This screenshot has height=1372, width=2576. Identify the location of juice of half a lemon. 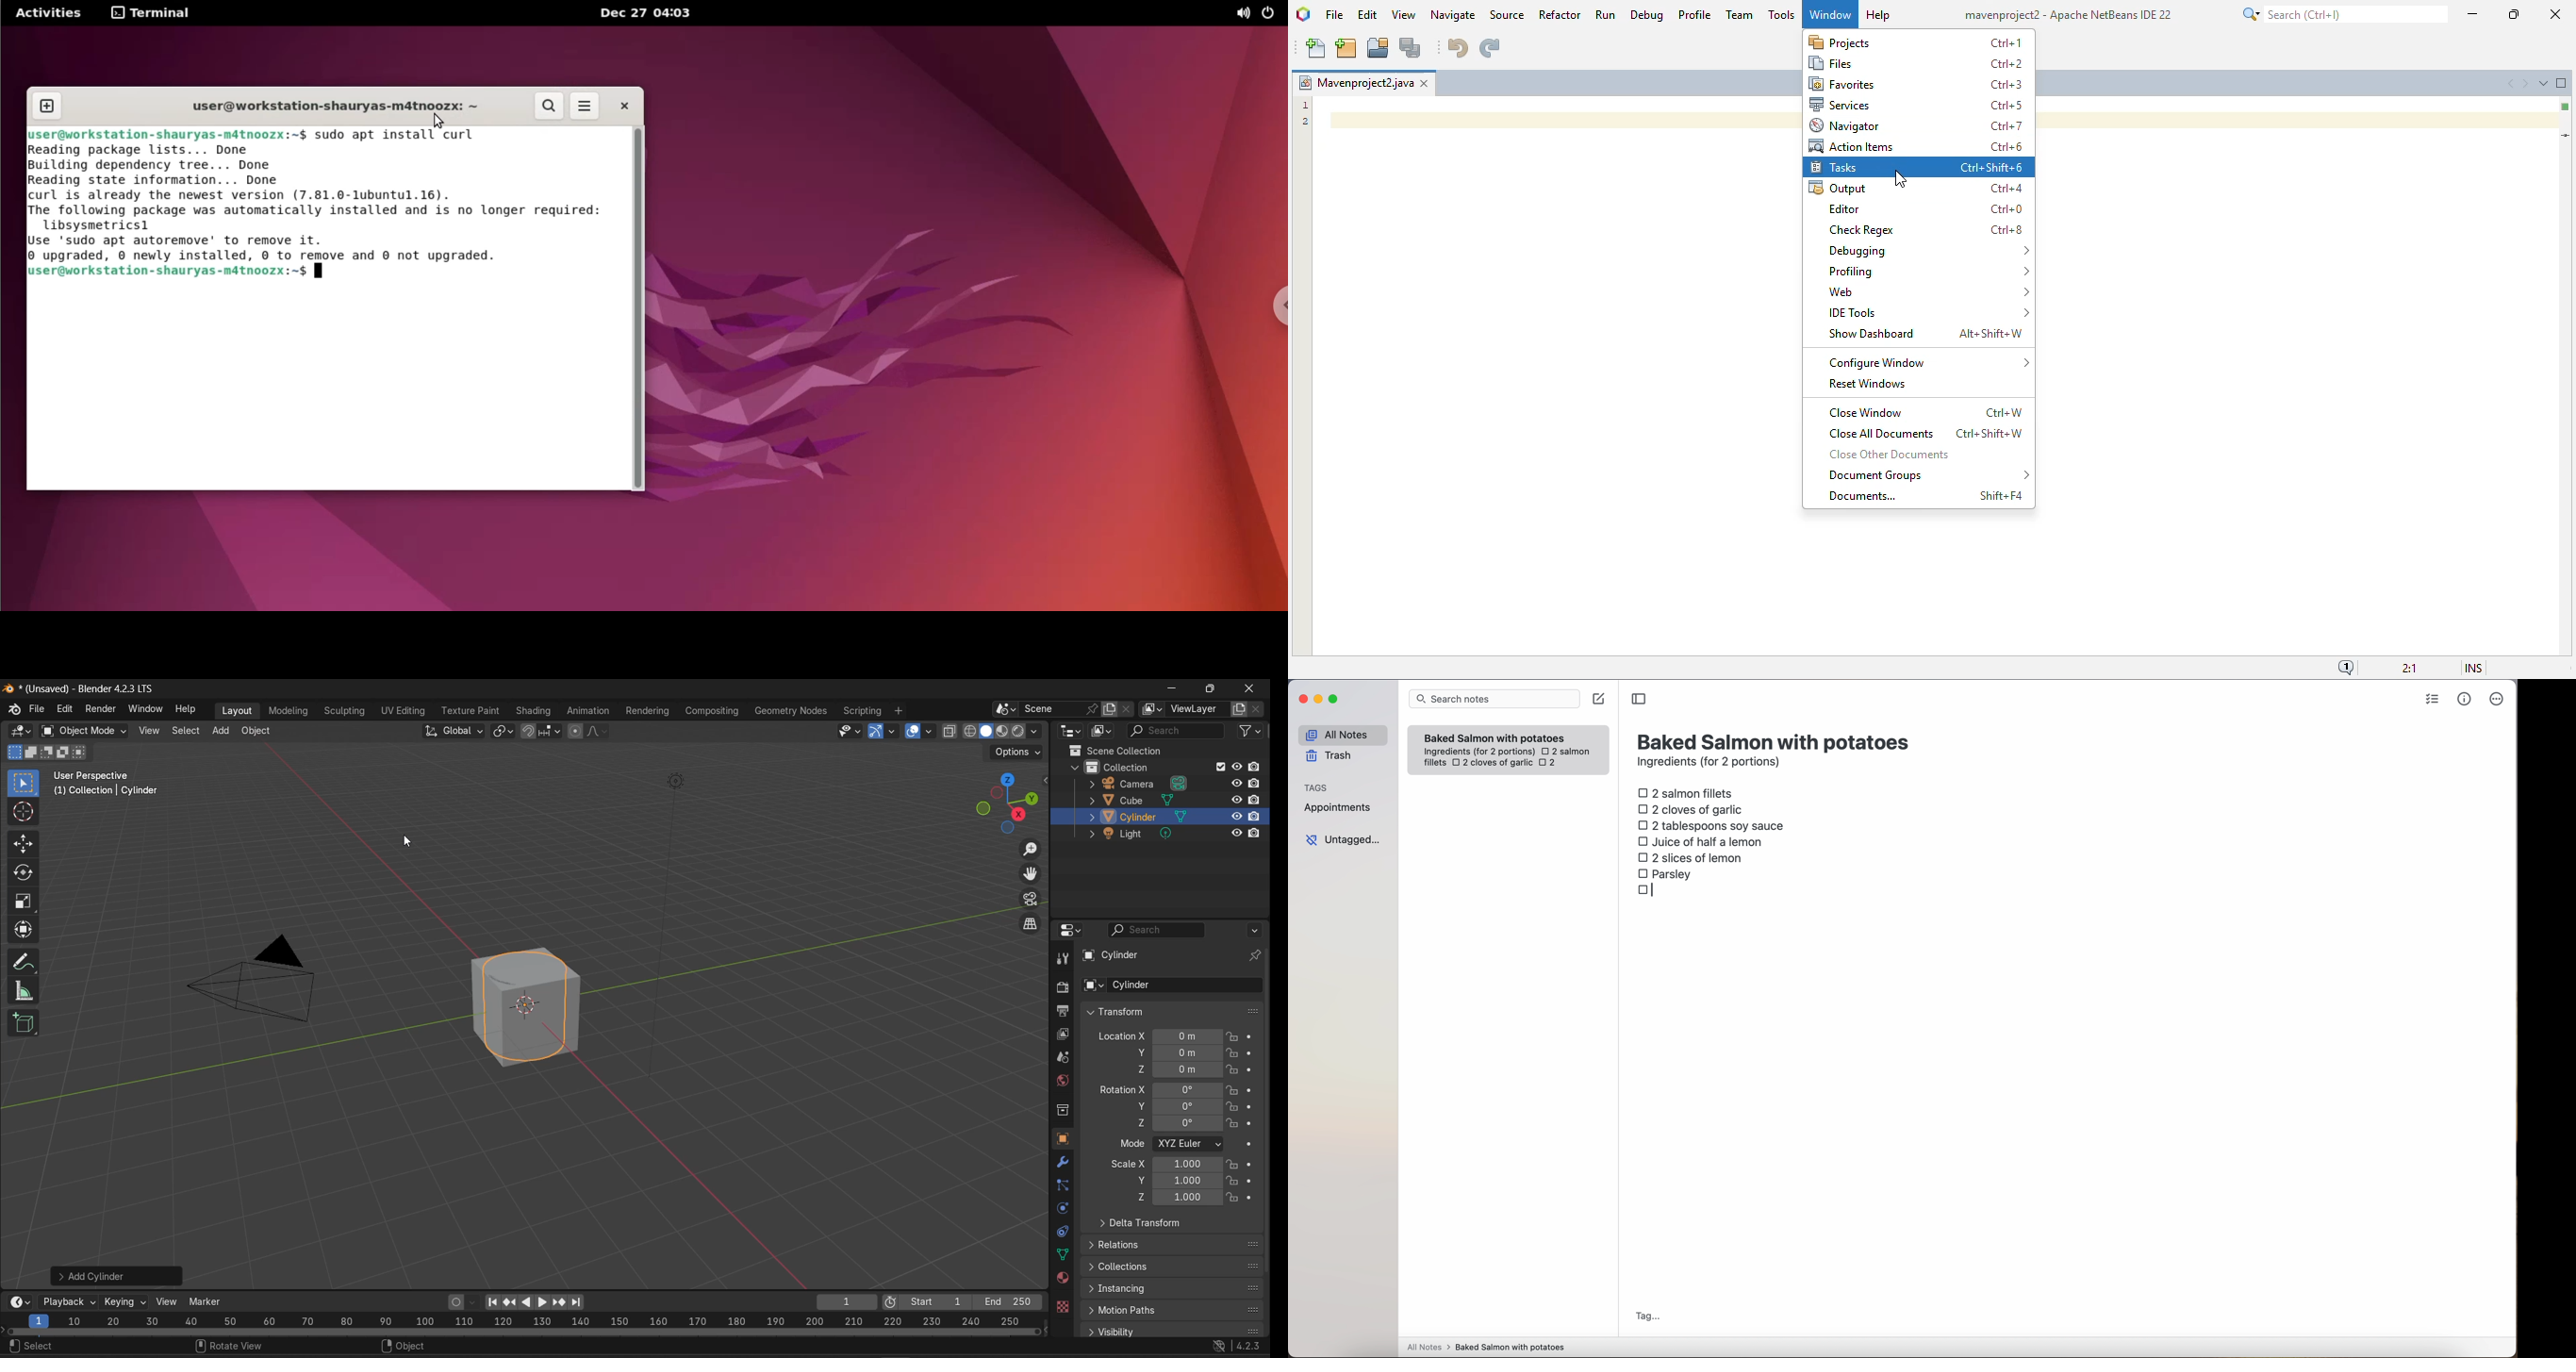
(1703, 842).